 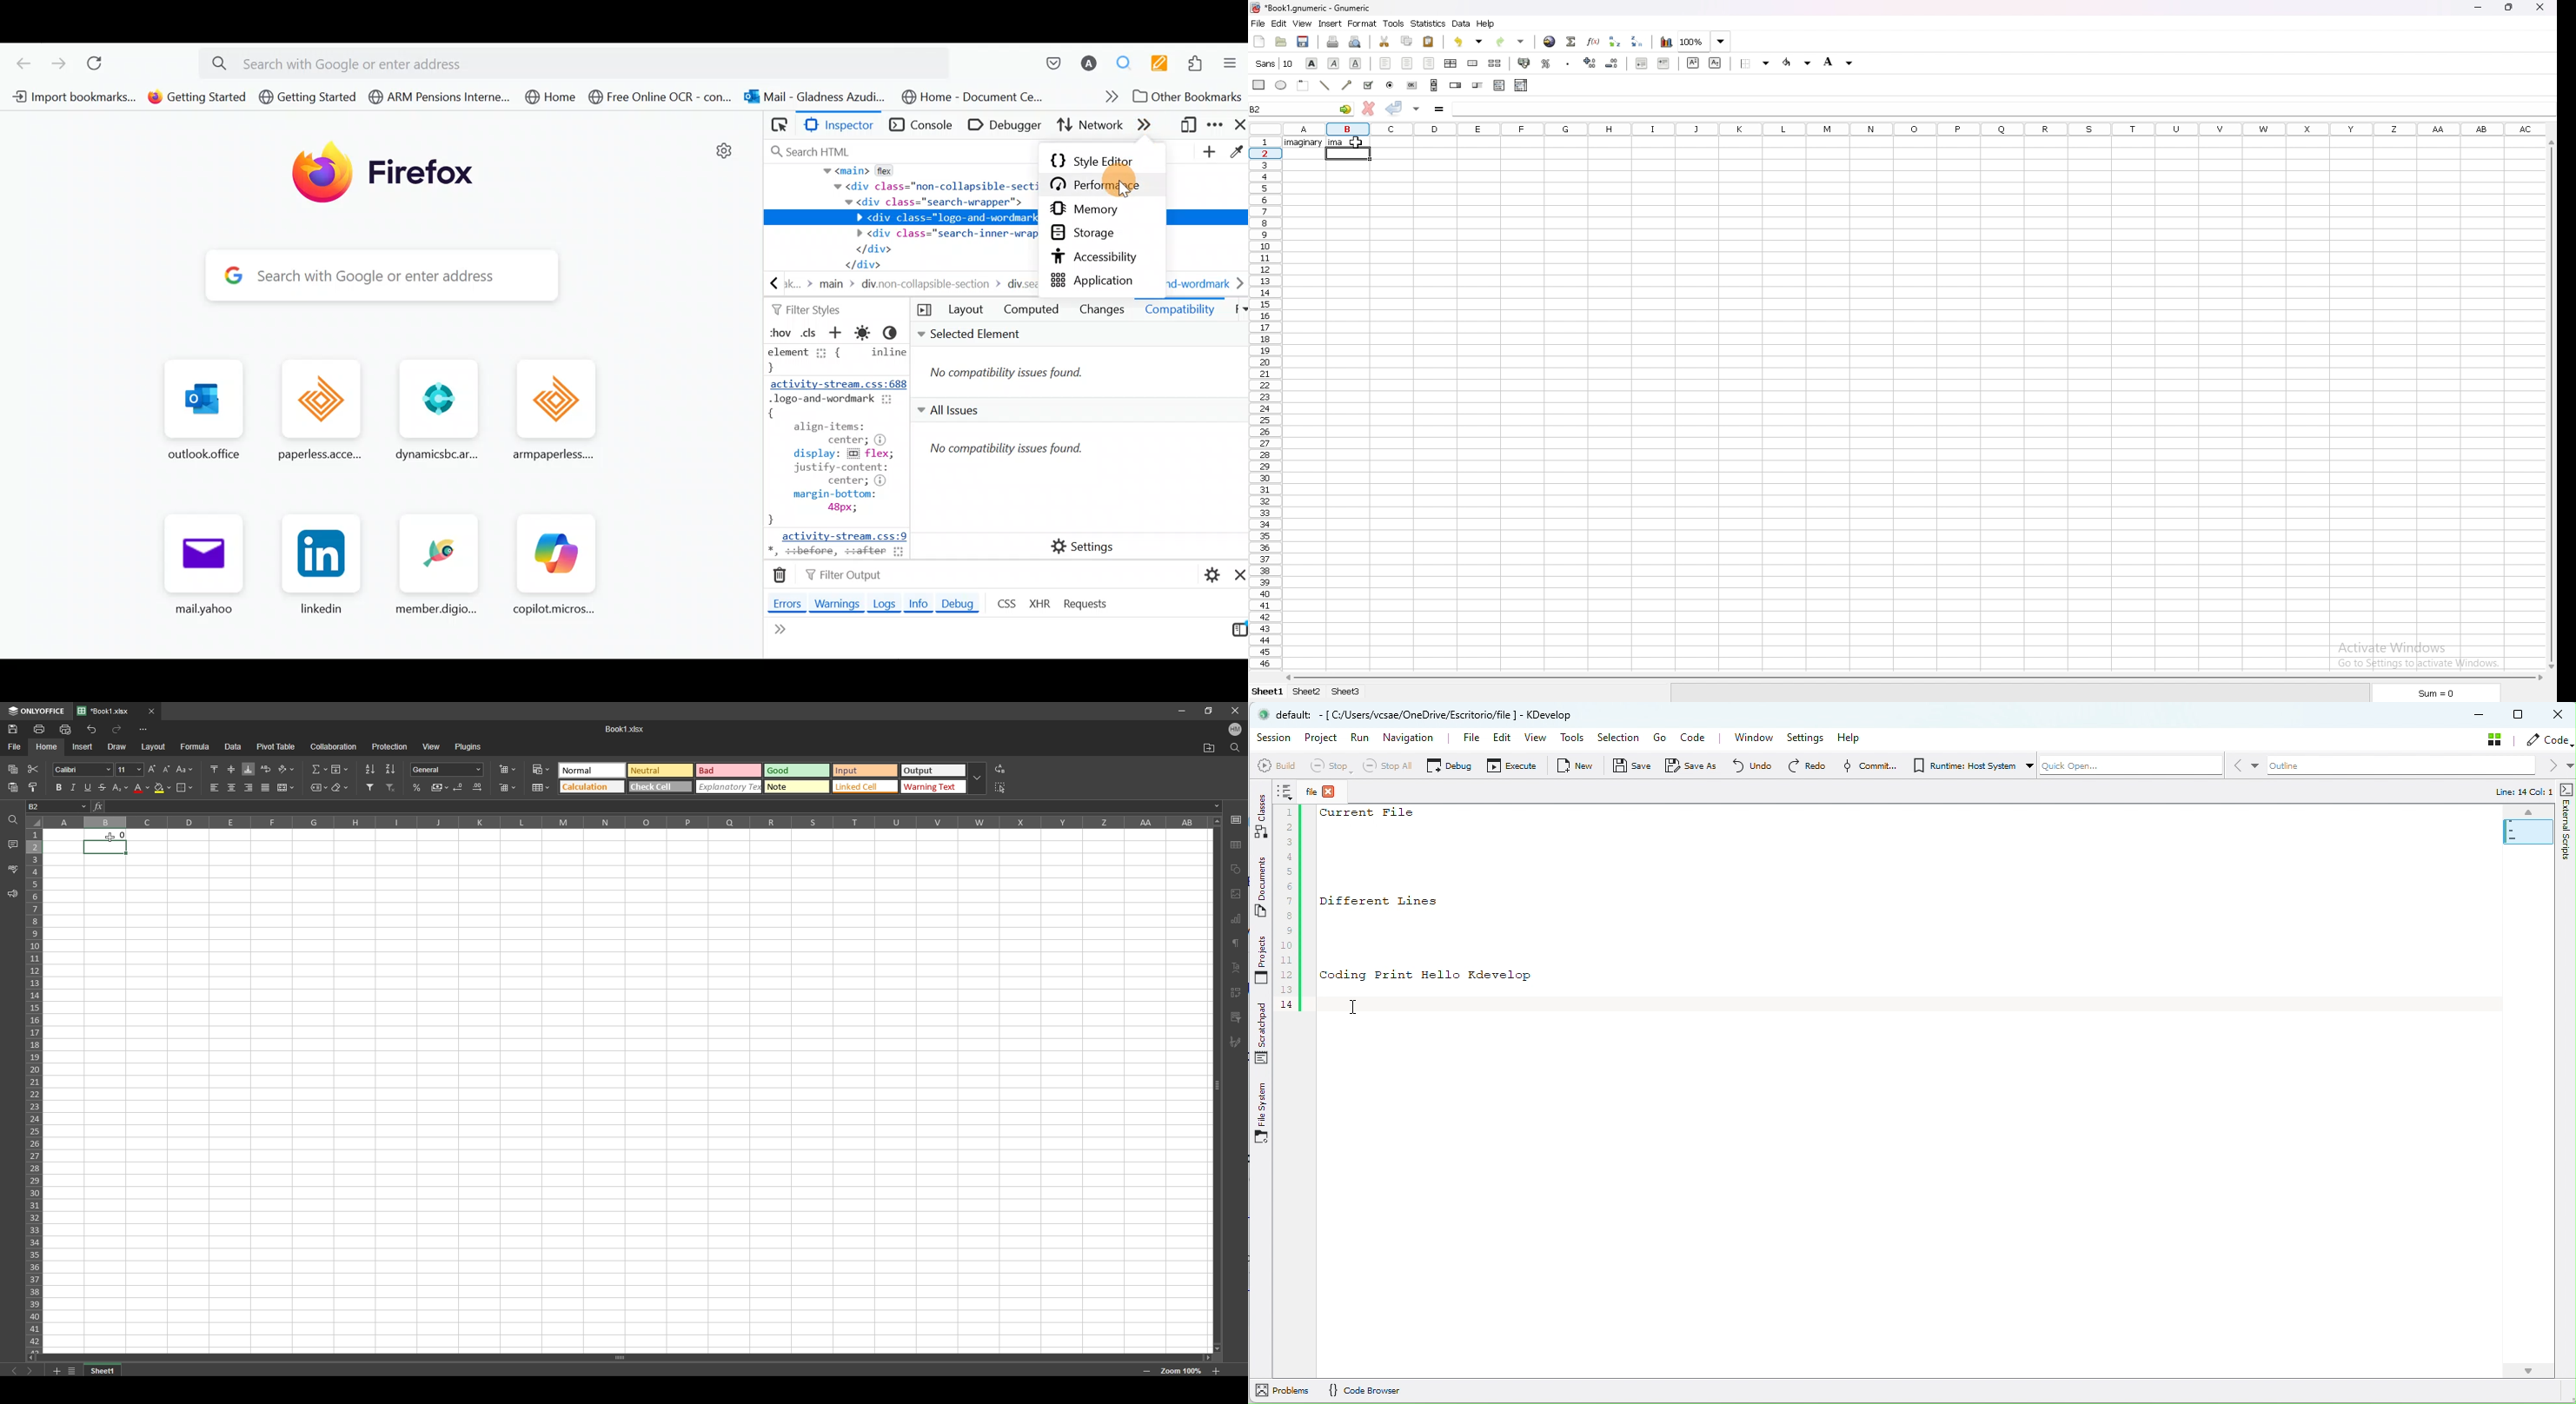 What do you see at coordinates (1236, 1017) in the screenshot?
I see `filter` at bounding box center [1236, 1017].